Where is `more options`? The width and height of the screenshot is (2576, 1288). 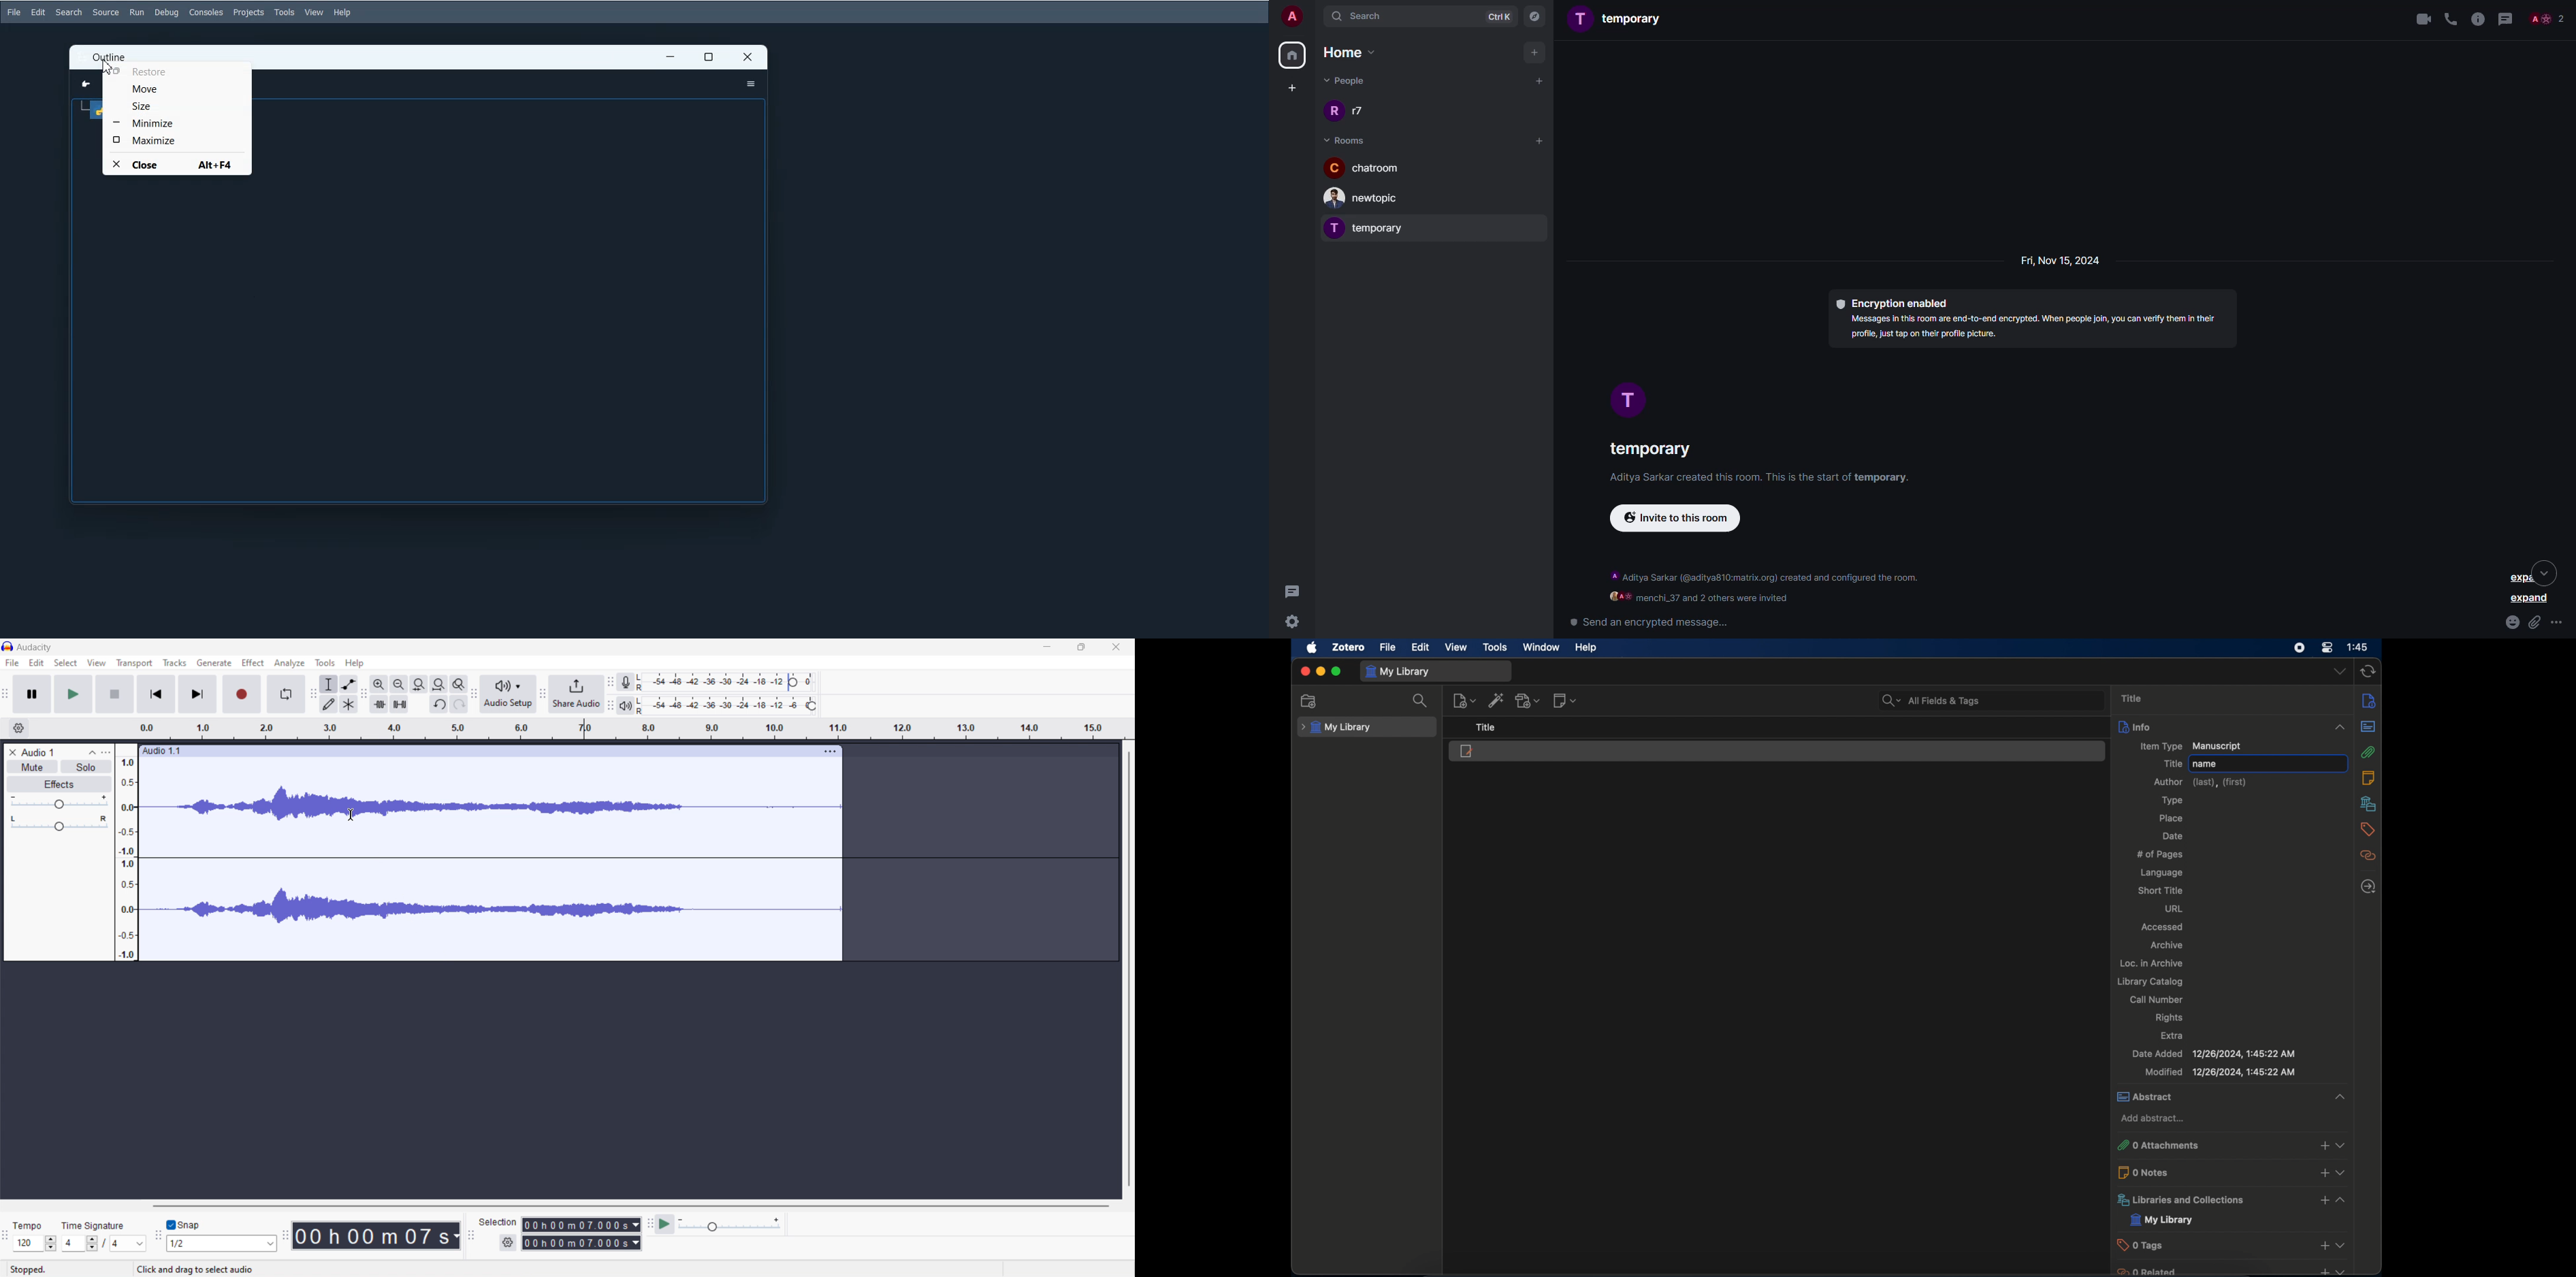
more options is located at coordinates (110, 750).